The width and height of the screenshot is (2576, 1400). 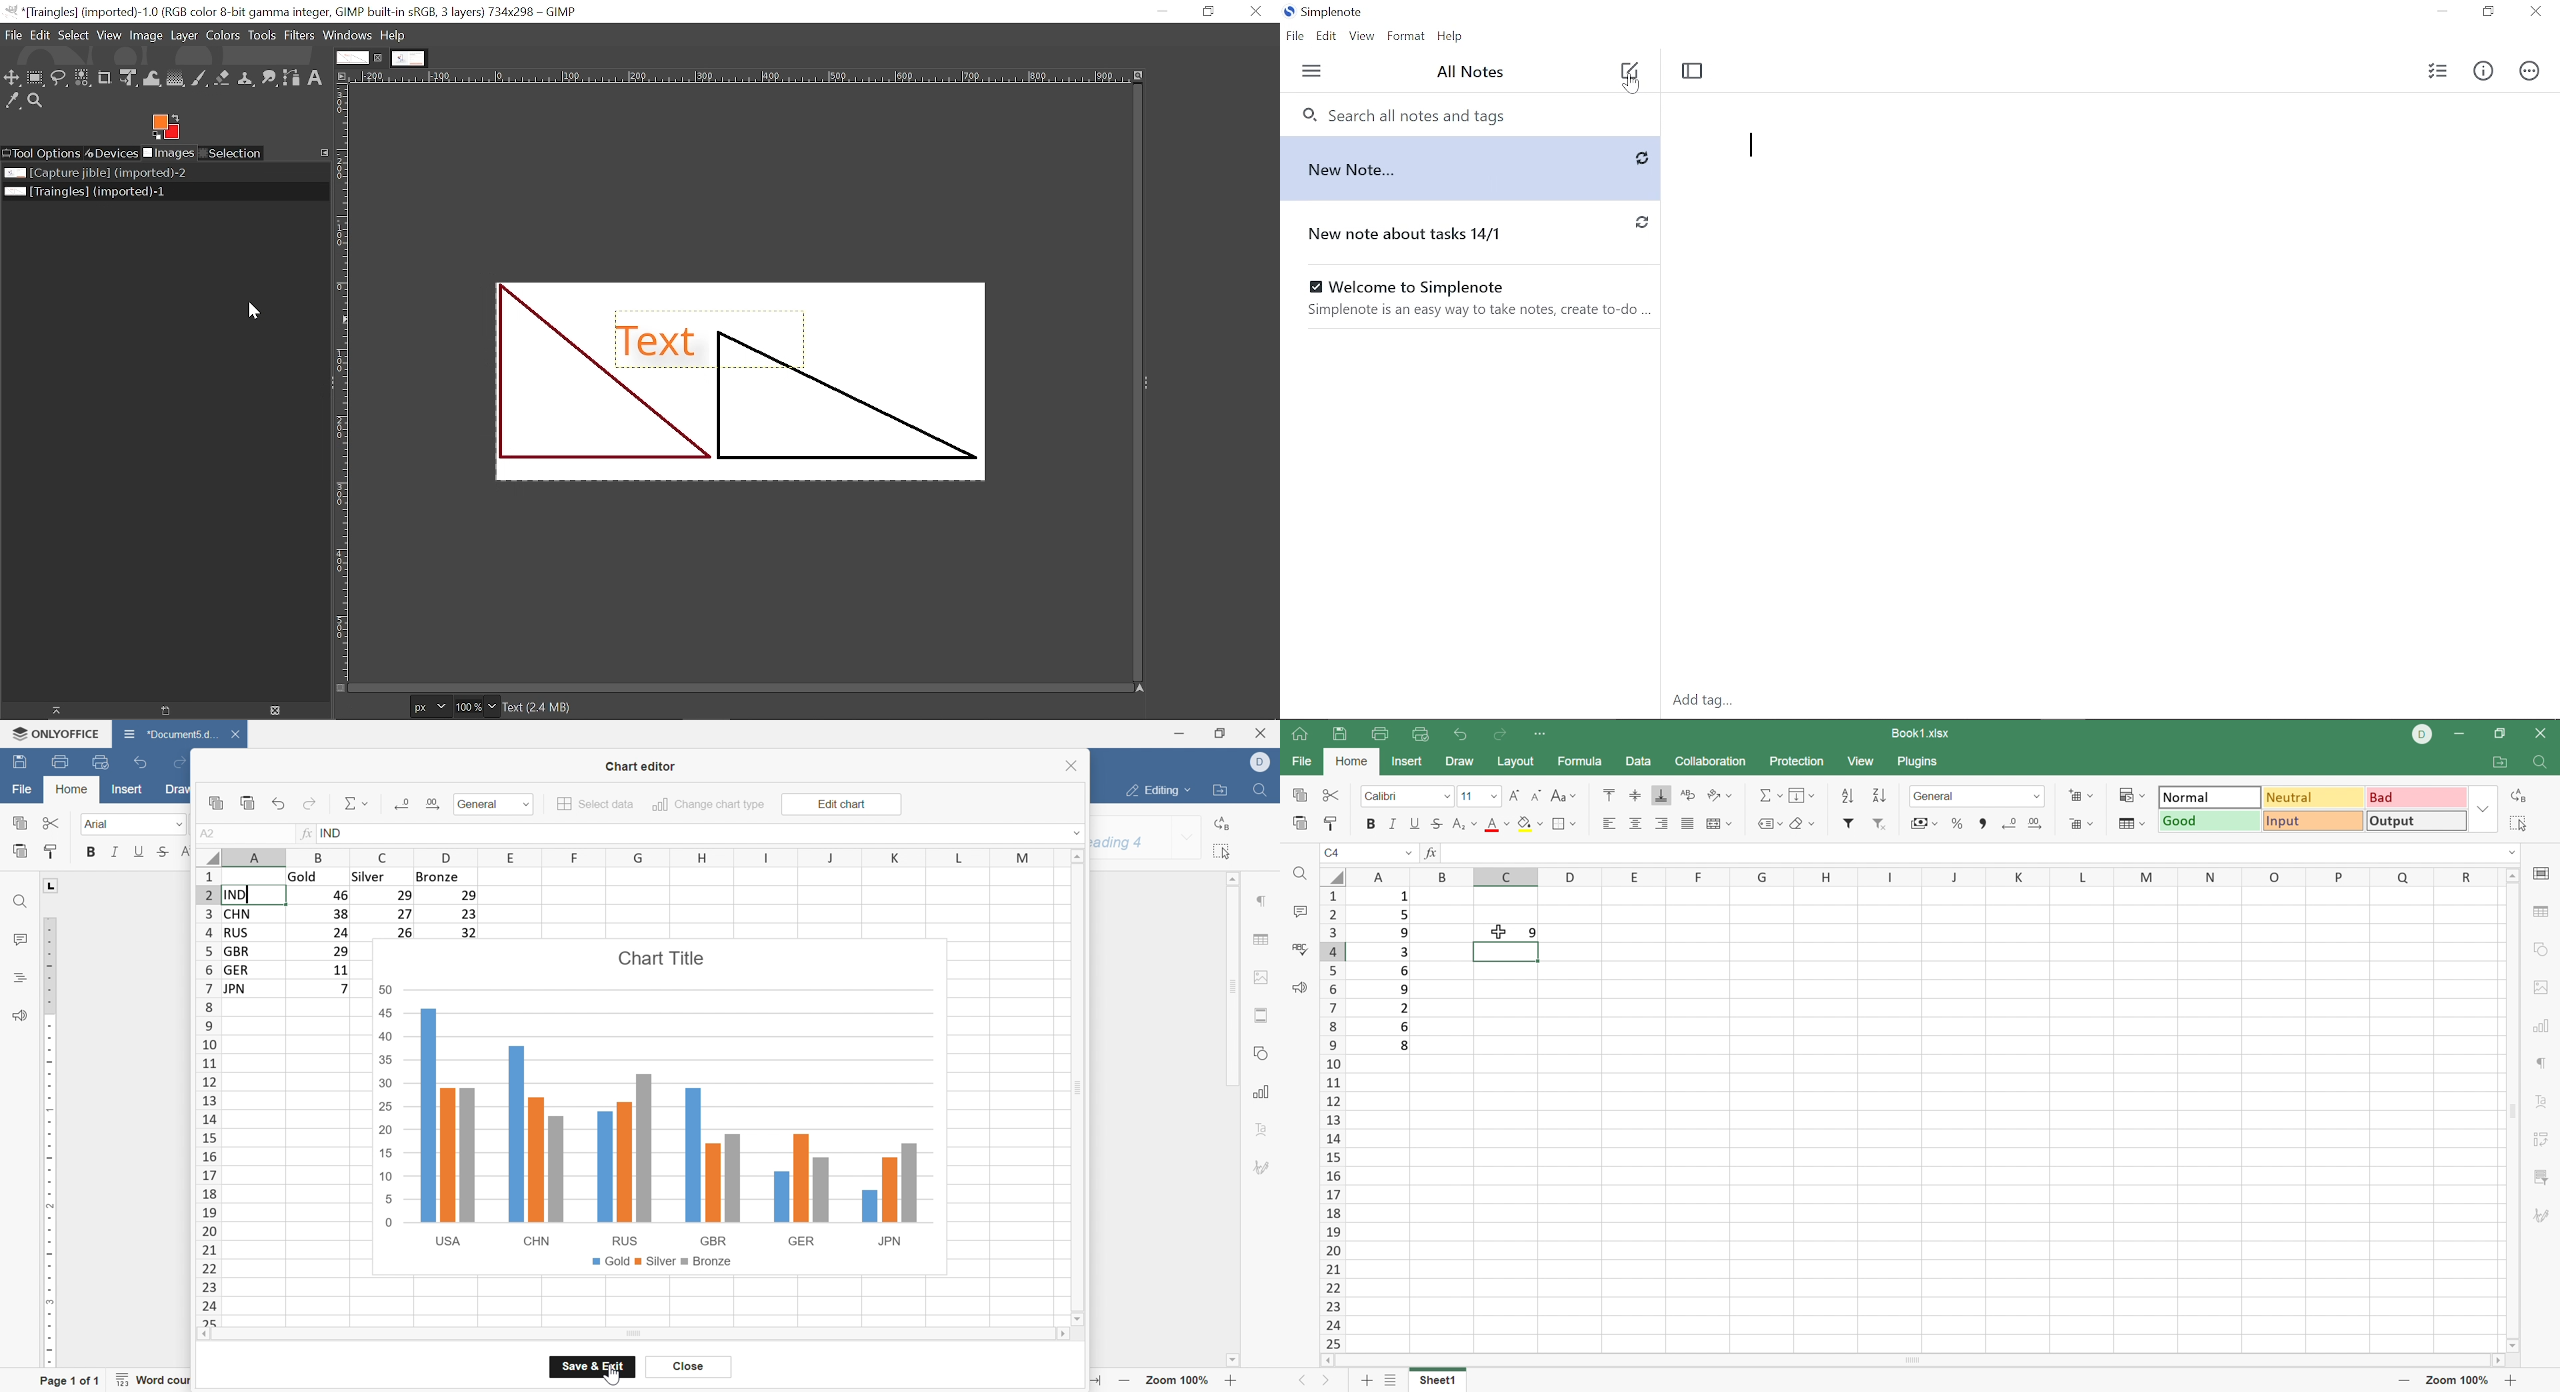 I want to click on Typing, so click(x=2090, y=177).